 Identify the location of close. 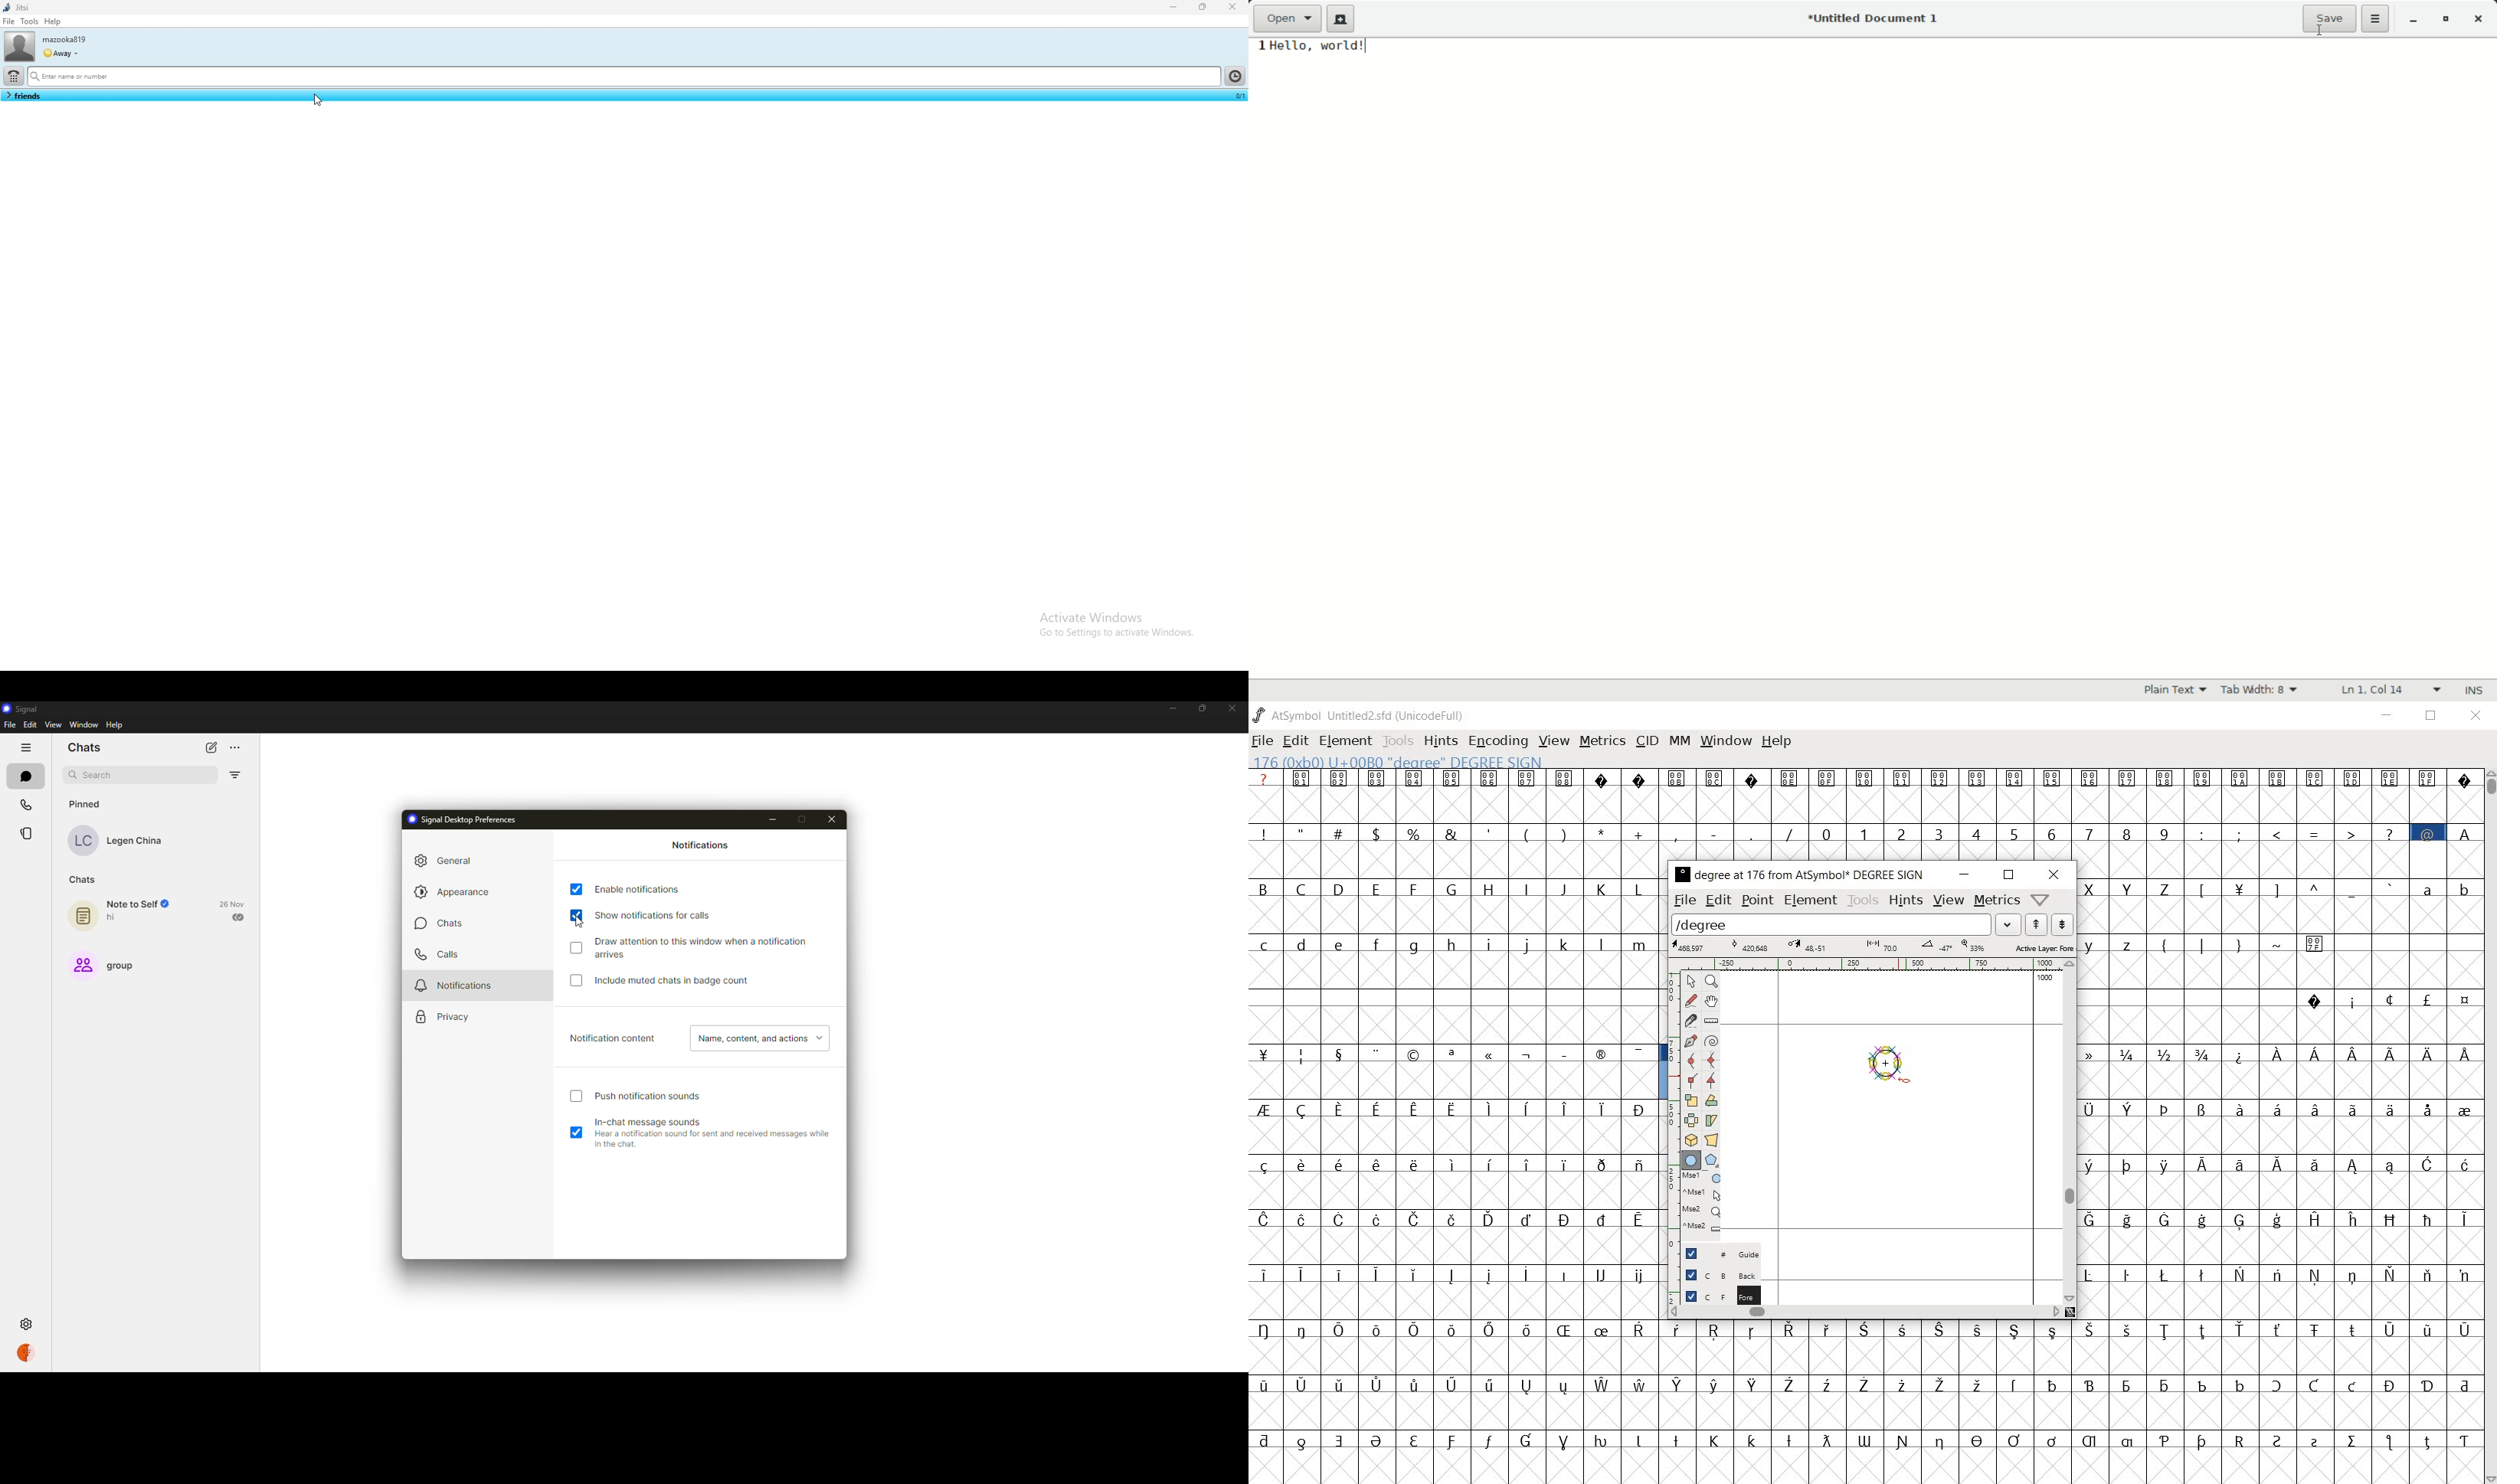
(2476, 717).